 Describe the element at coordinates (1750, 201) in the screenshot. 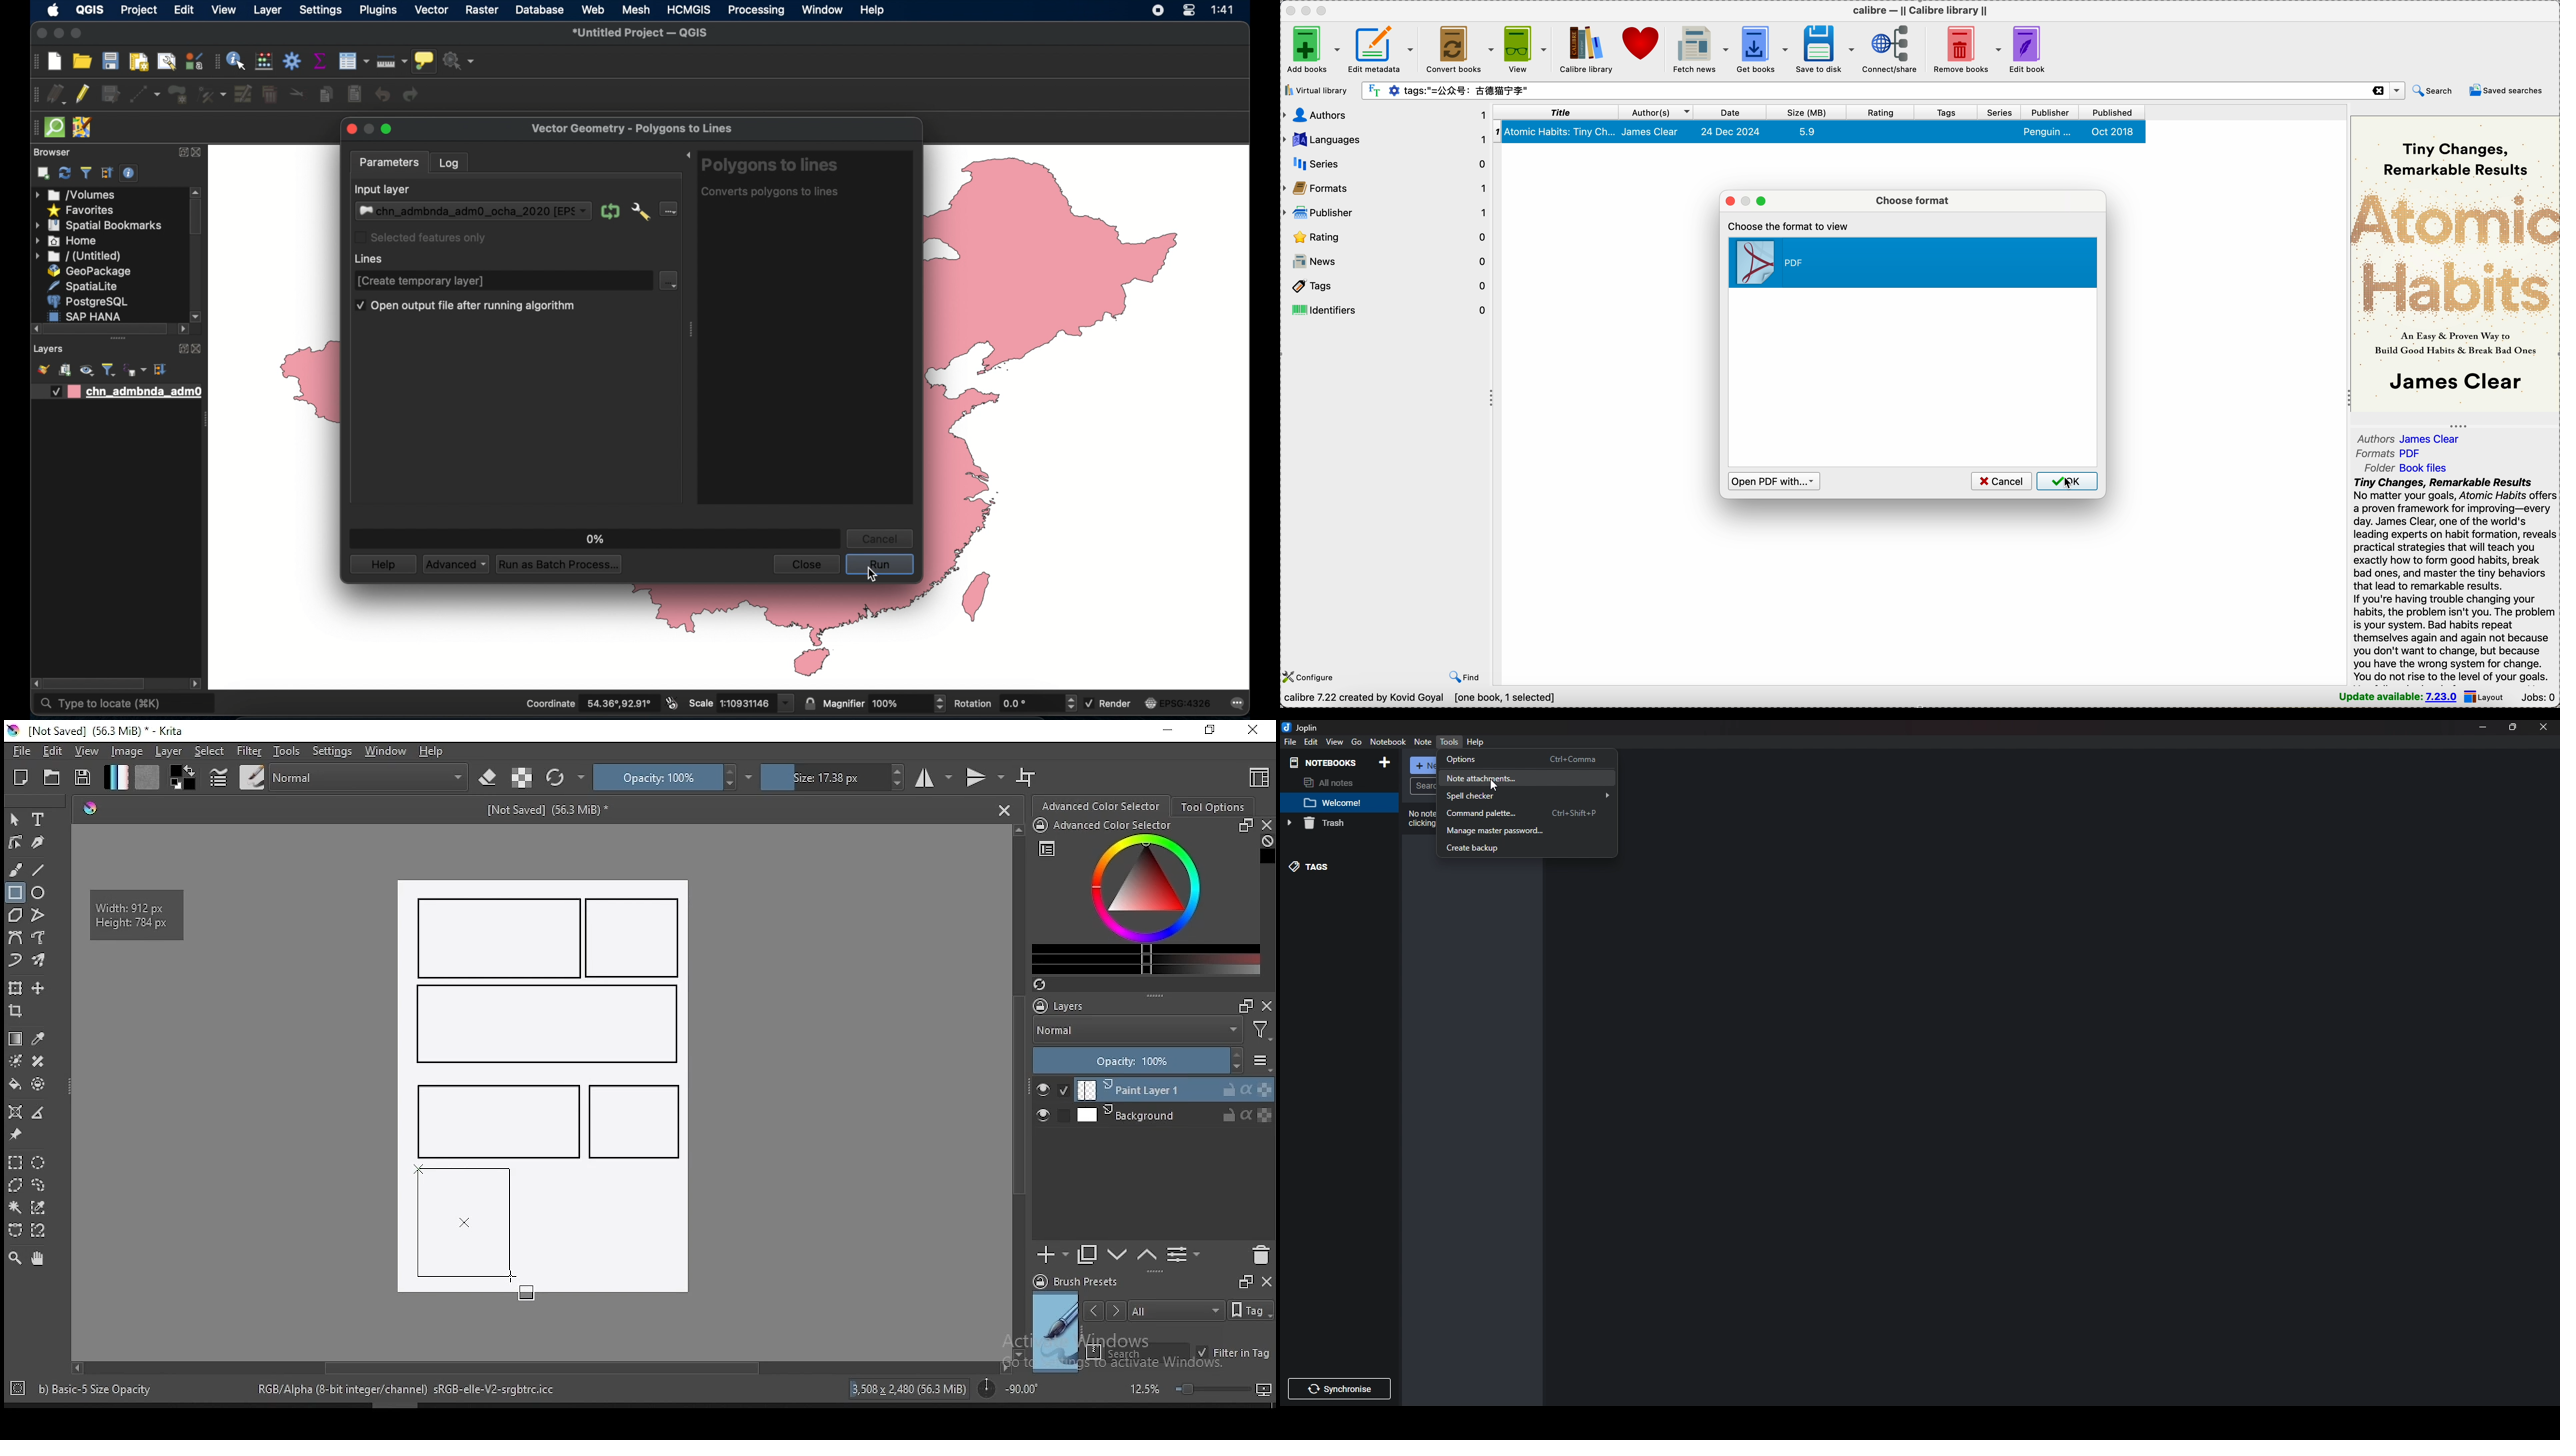

I see `minimize` at that location.